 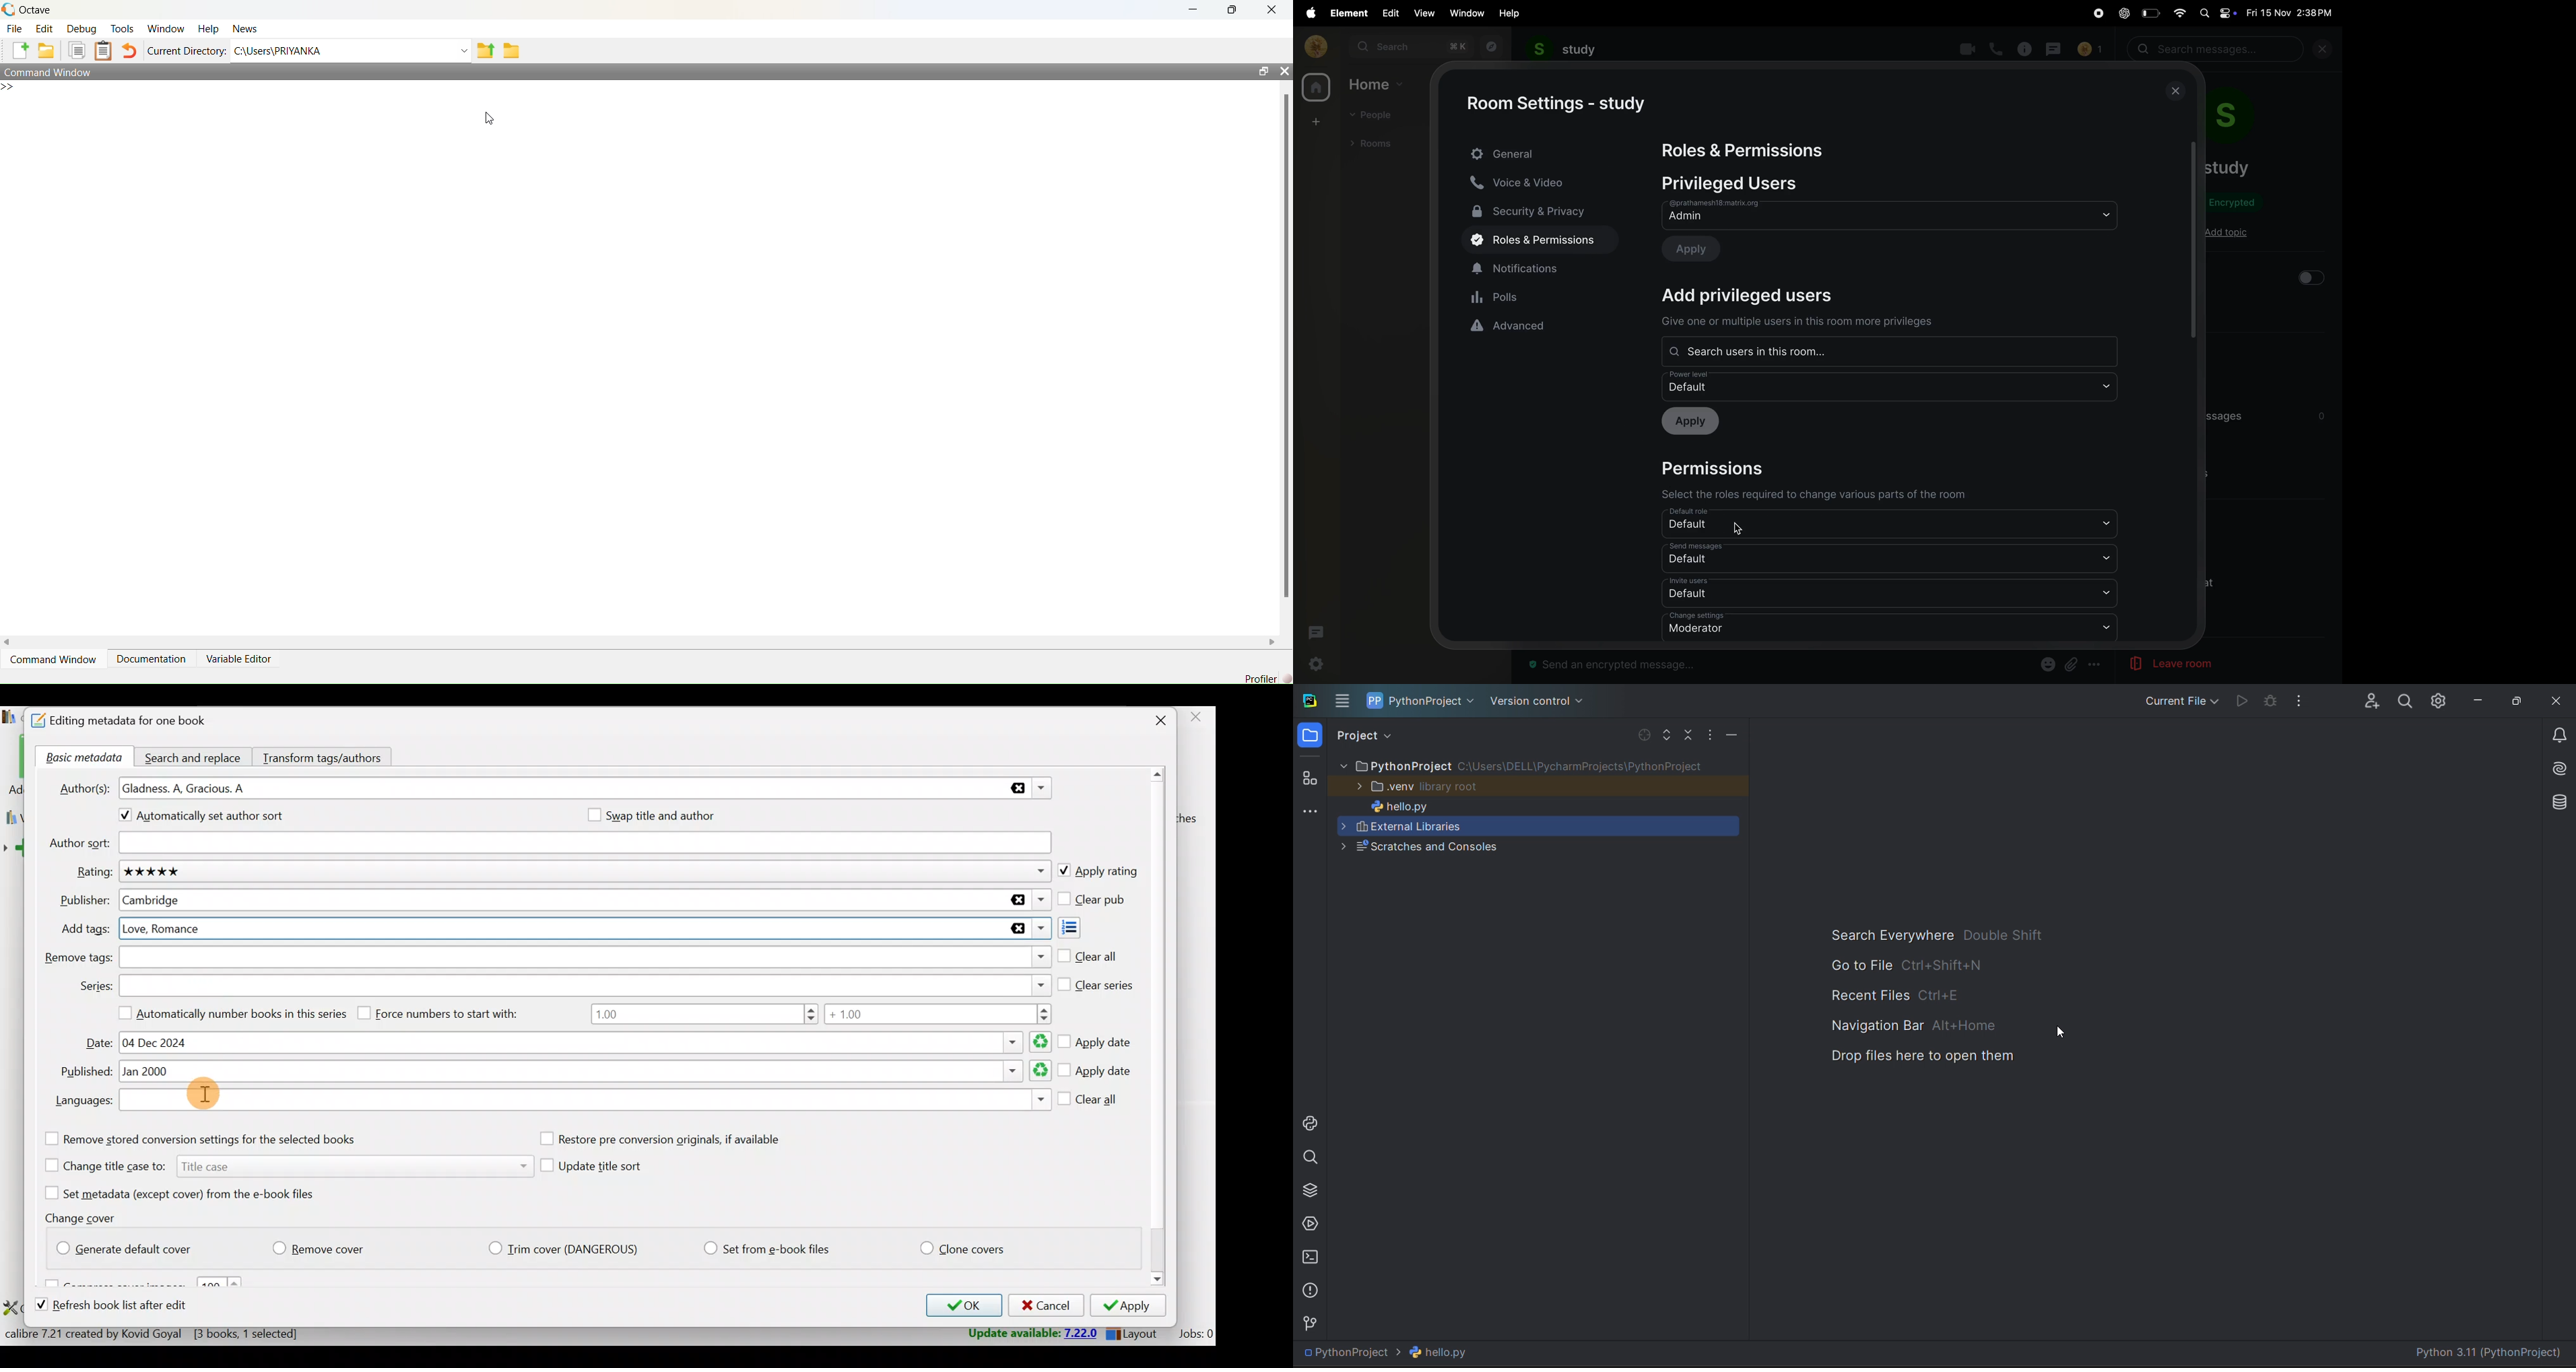 I want to click on Current Directory:, so click(x=188, y=52).